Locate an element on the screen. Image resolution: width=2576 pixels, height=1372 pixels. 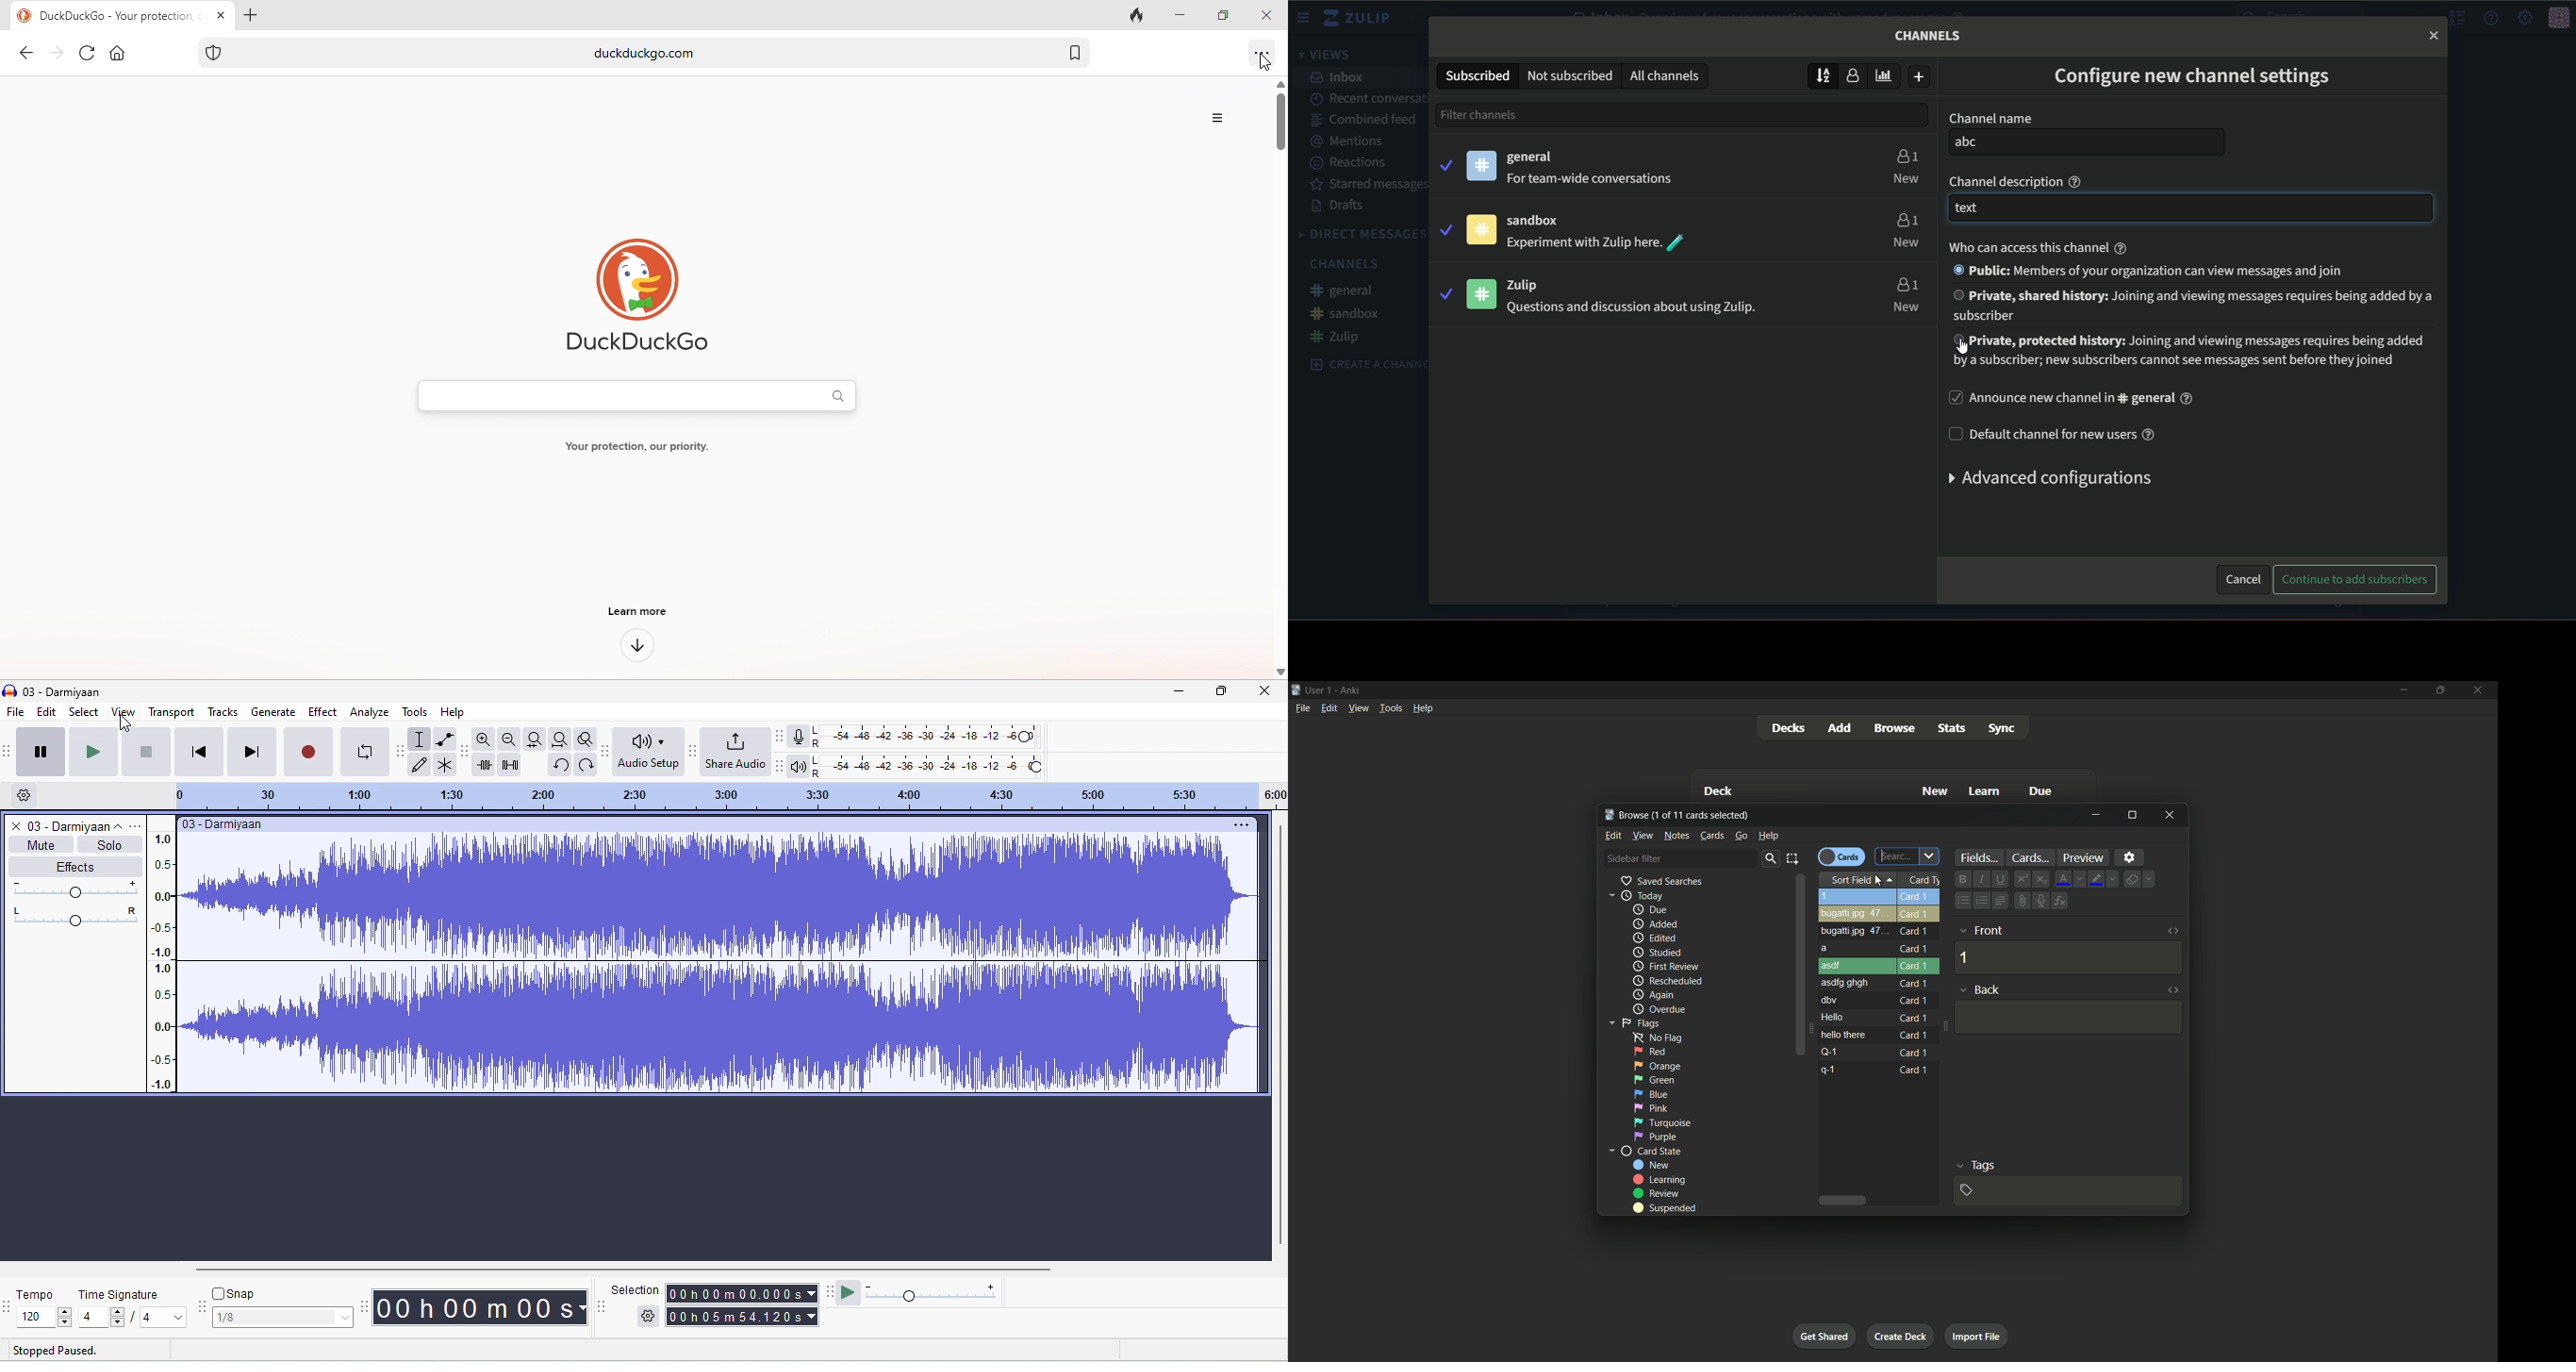
bugatti.jpg 47 is located at coordinates (1853, 913).